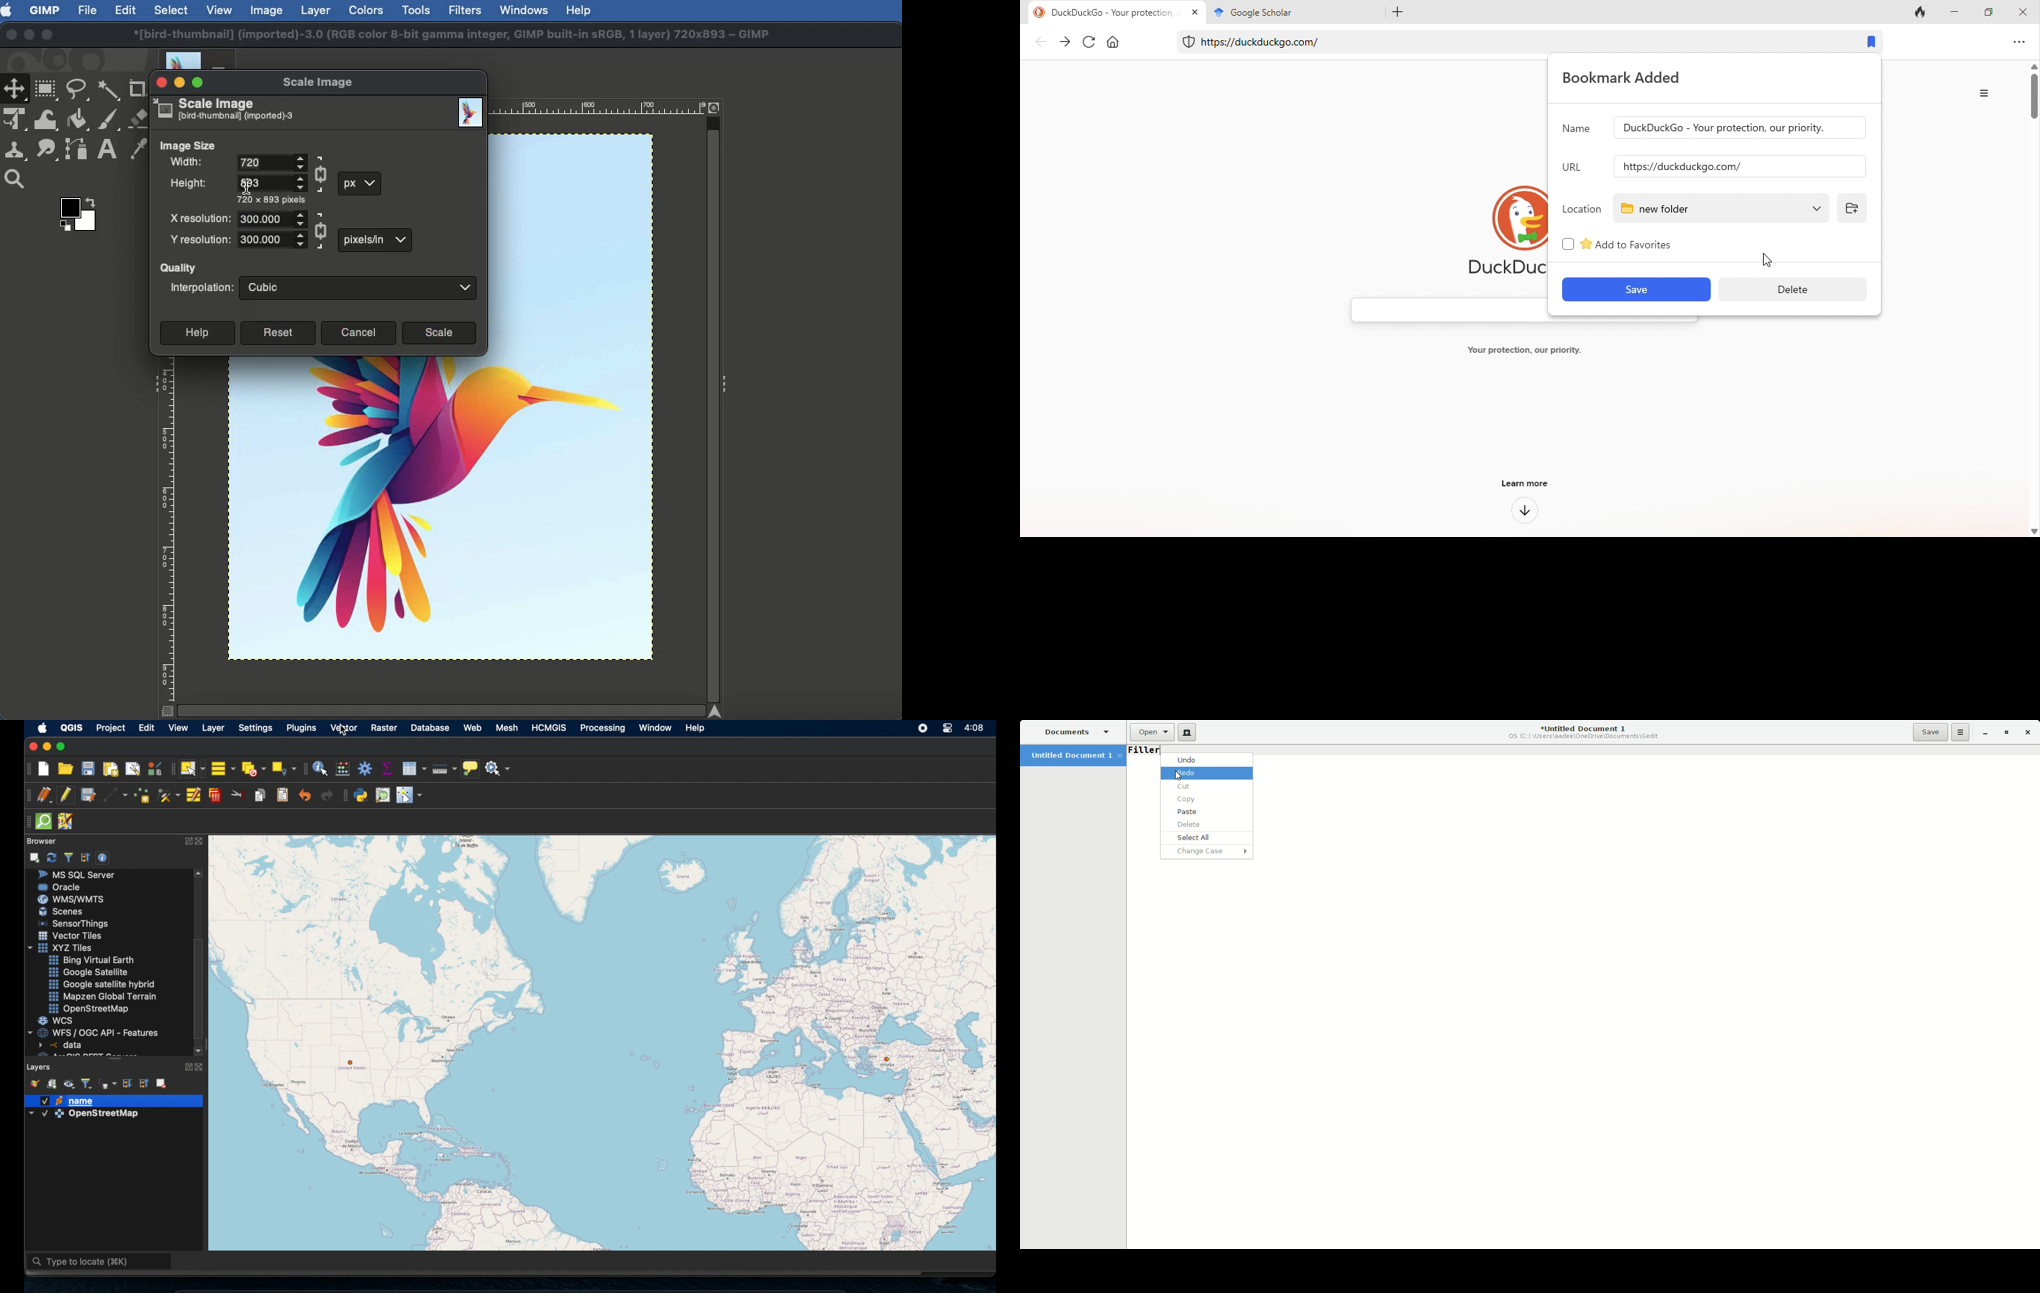  What do you see at coordinates (342, 768) in the screenshot?
I see `open field calculator` at bounding box center [342, 768].